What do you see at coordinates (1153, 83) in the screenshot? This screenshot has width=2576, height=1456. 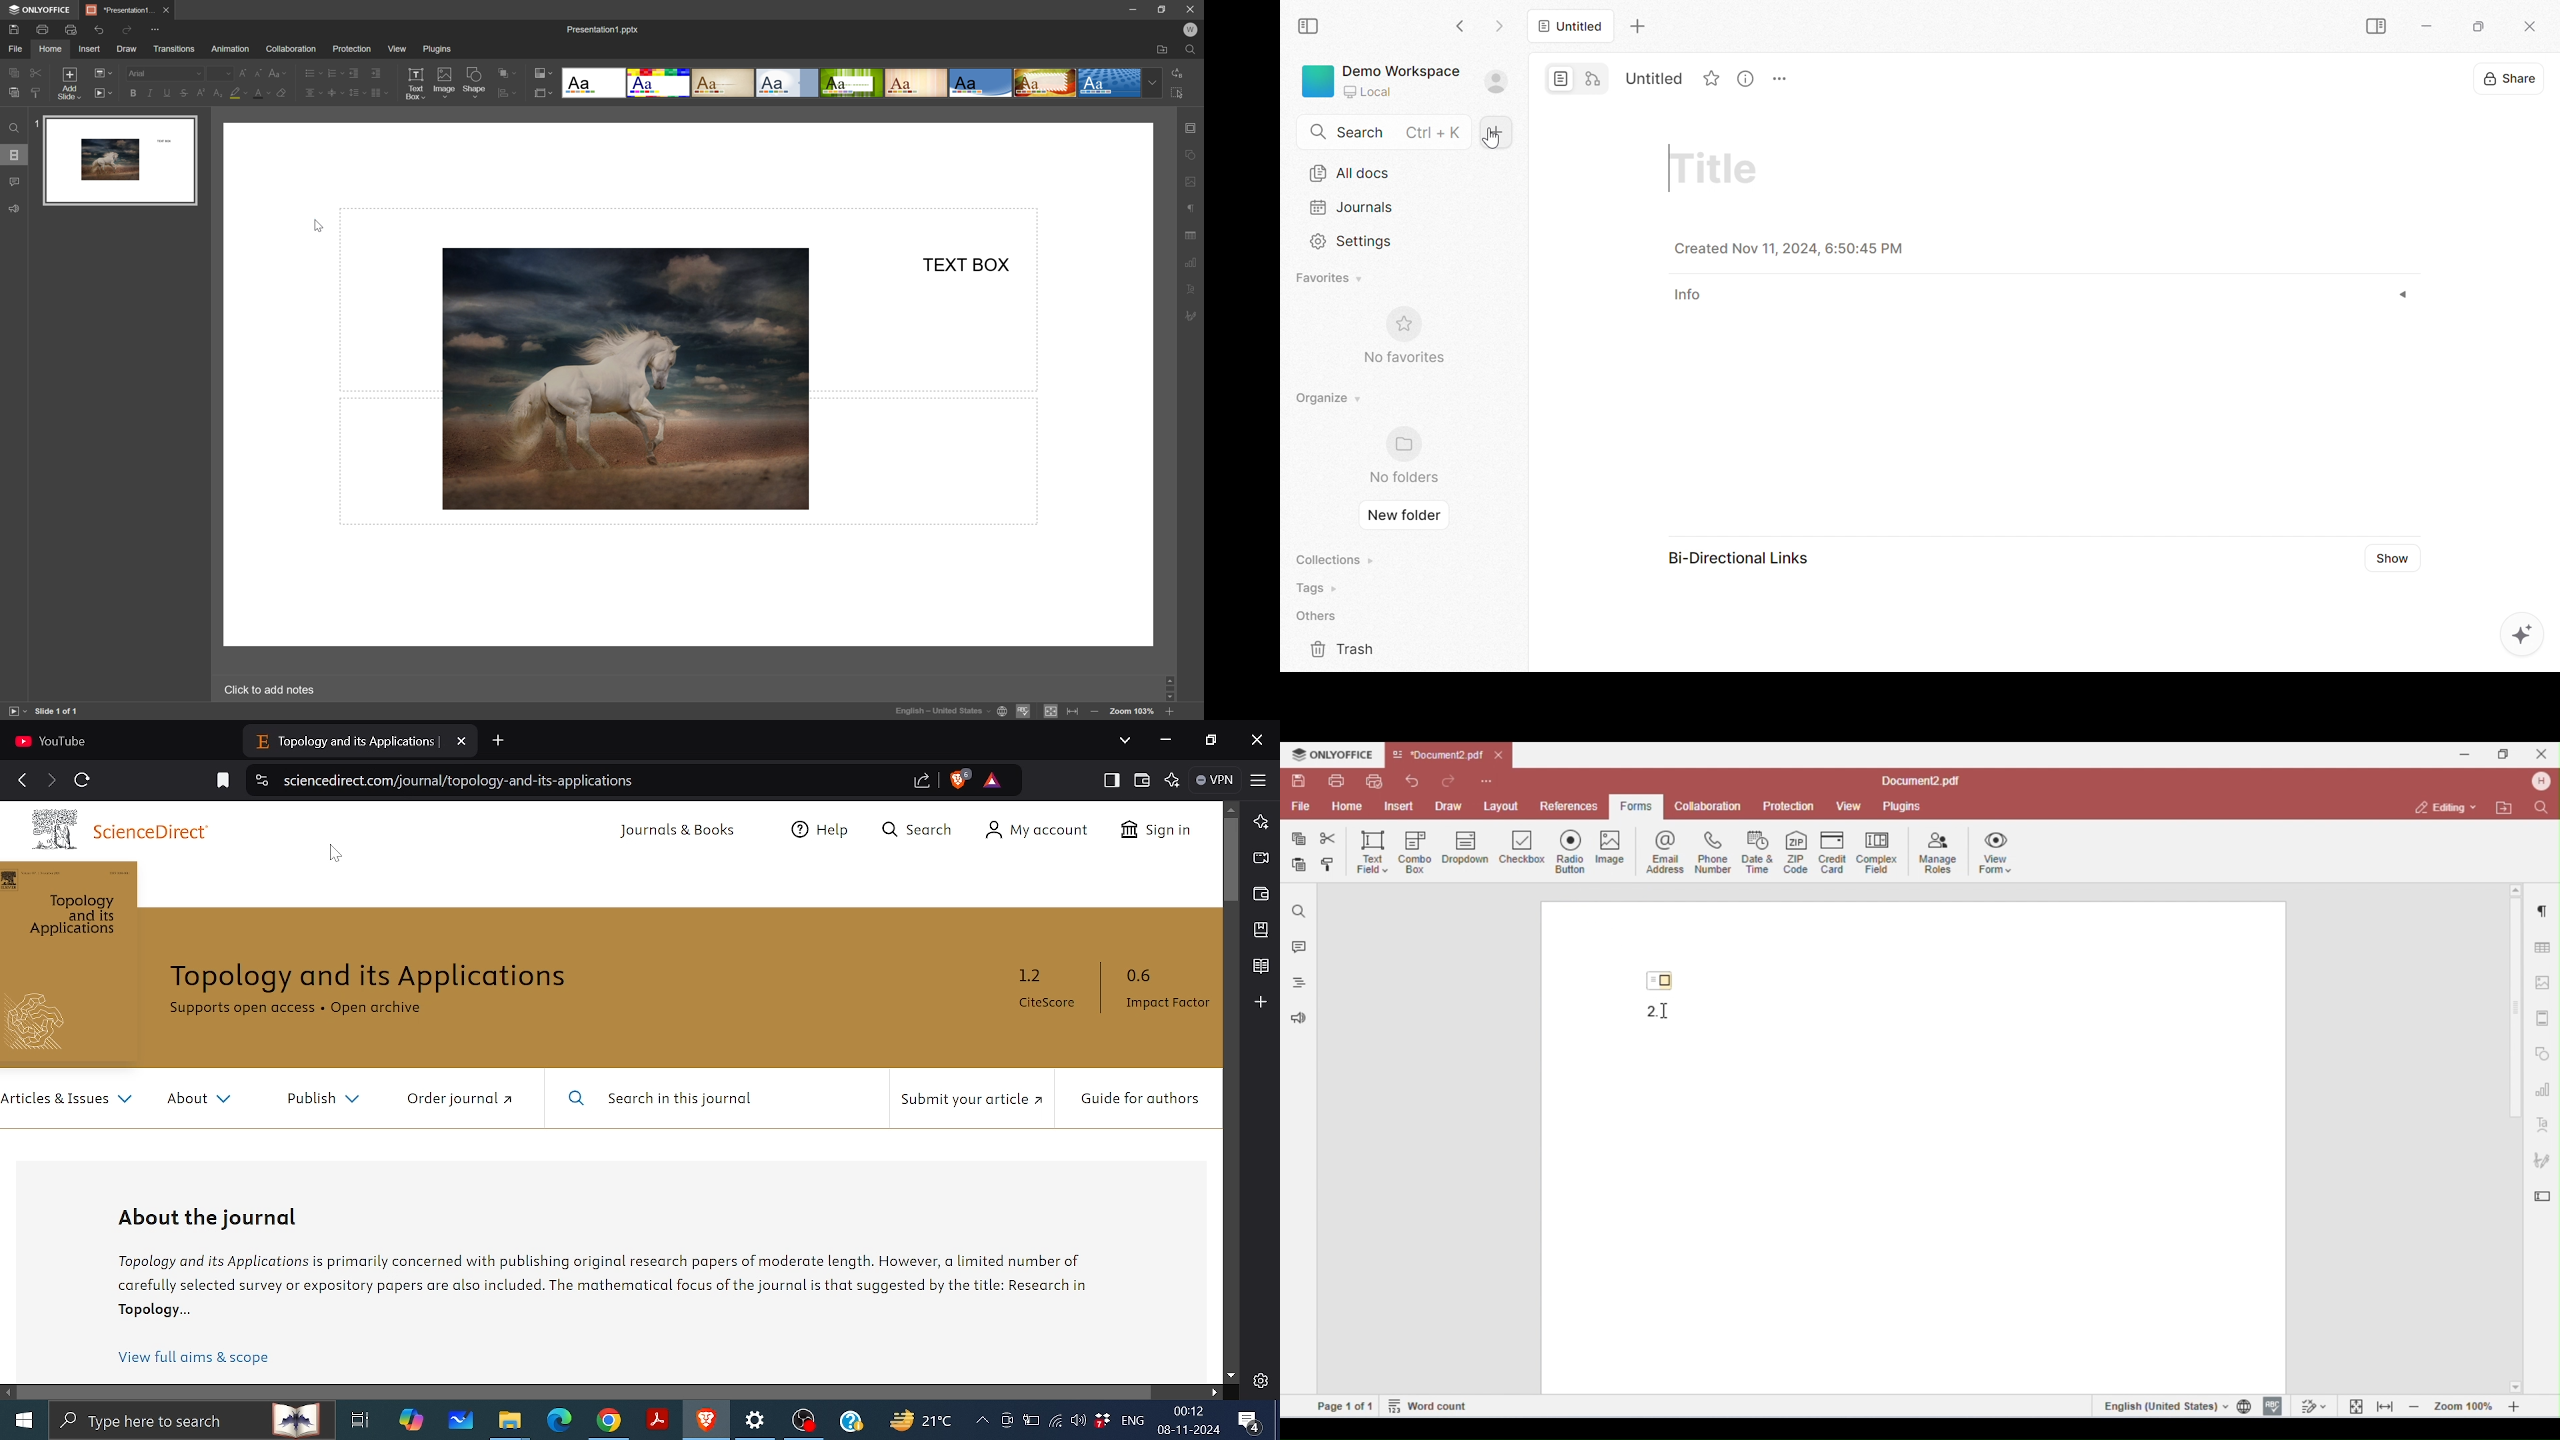 I see `drop down` at bounding box center [1153, 83].